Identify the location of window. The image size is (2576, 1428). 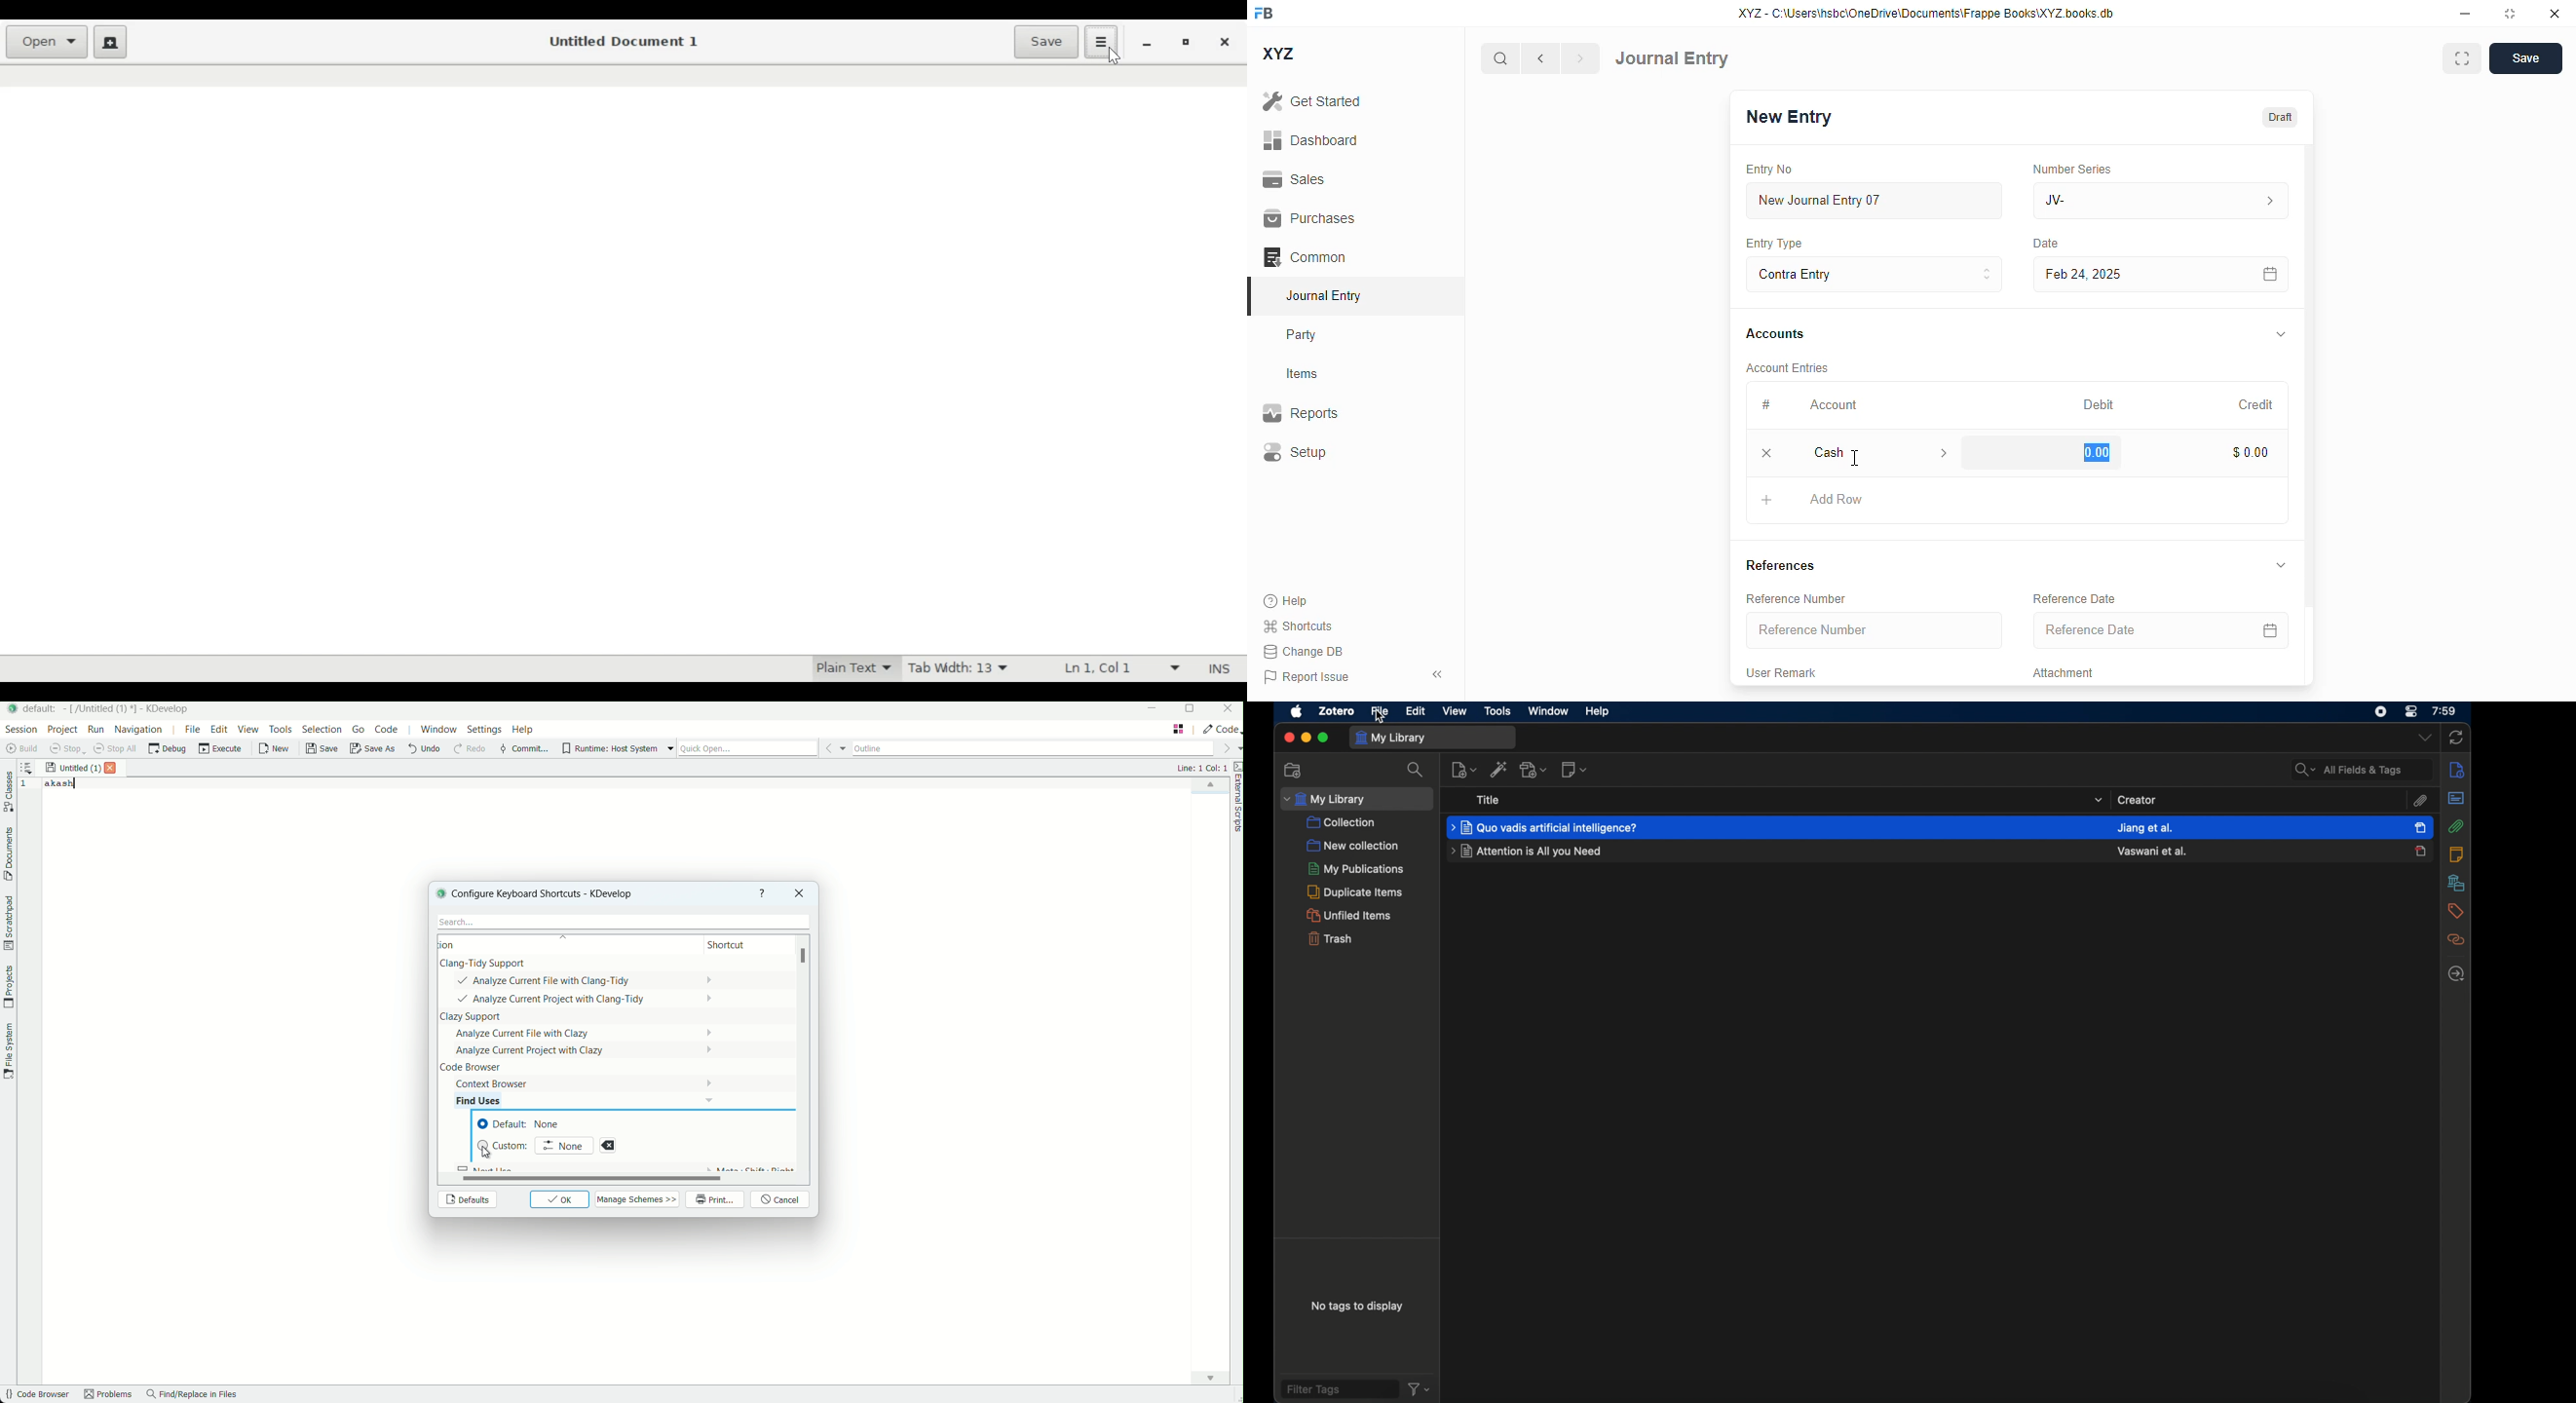
(1547, 711).